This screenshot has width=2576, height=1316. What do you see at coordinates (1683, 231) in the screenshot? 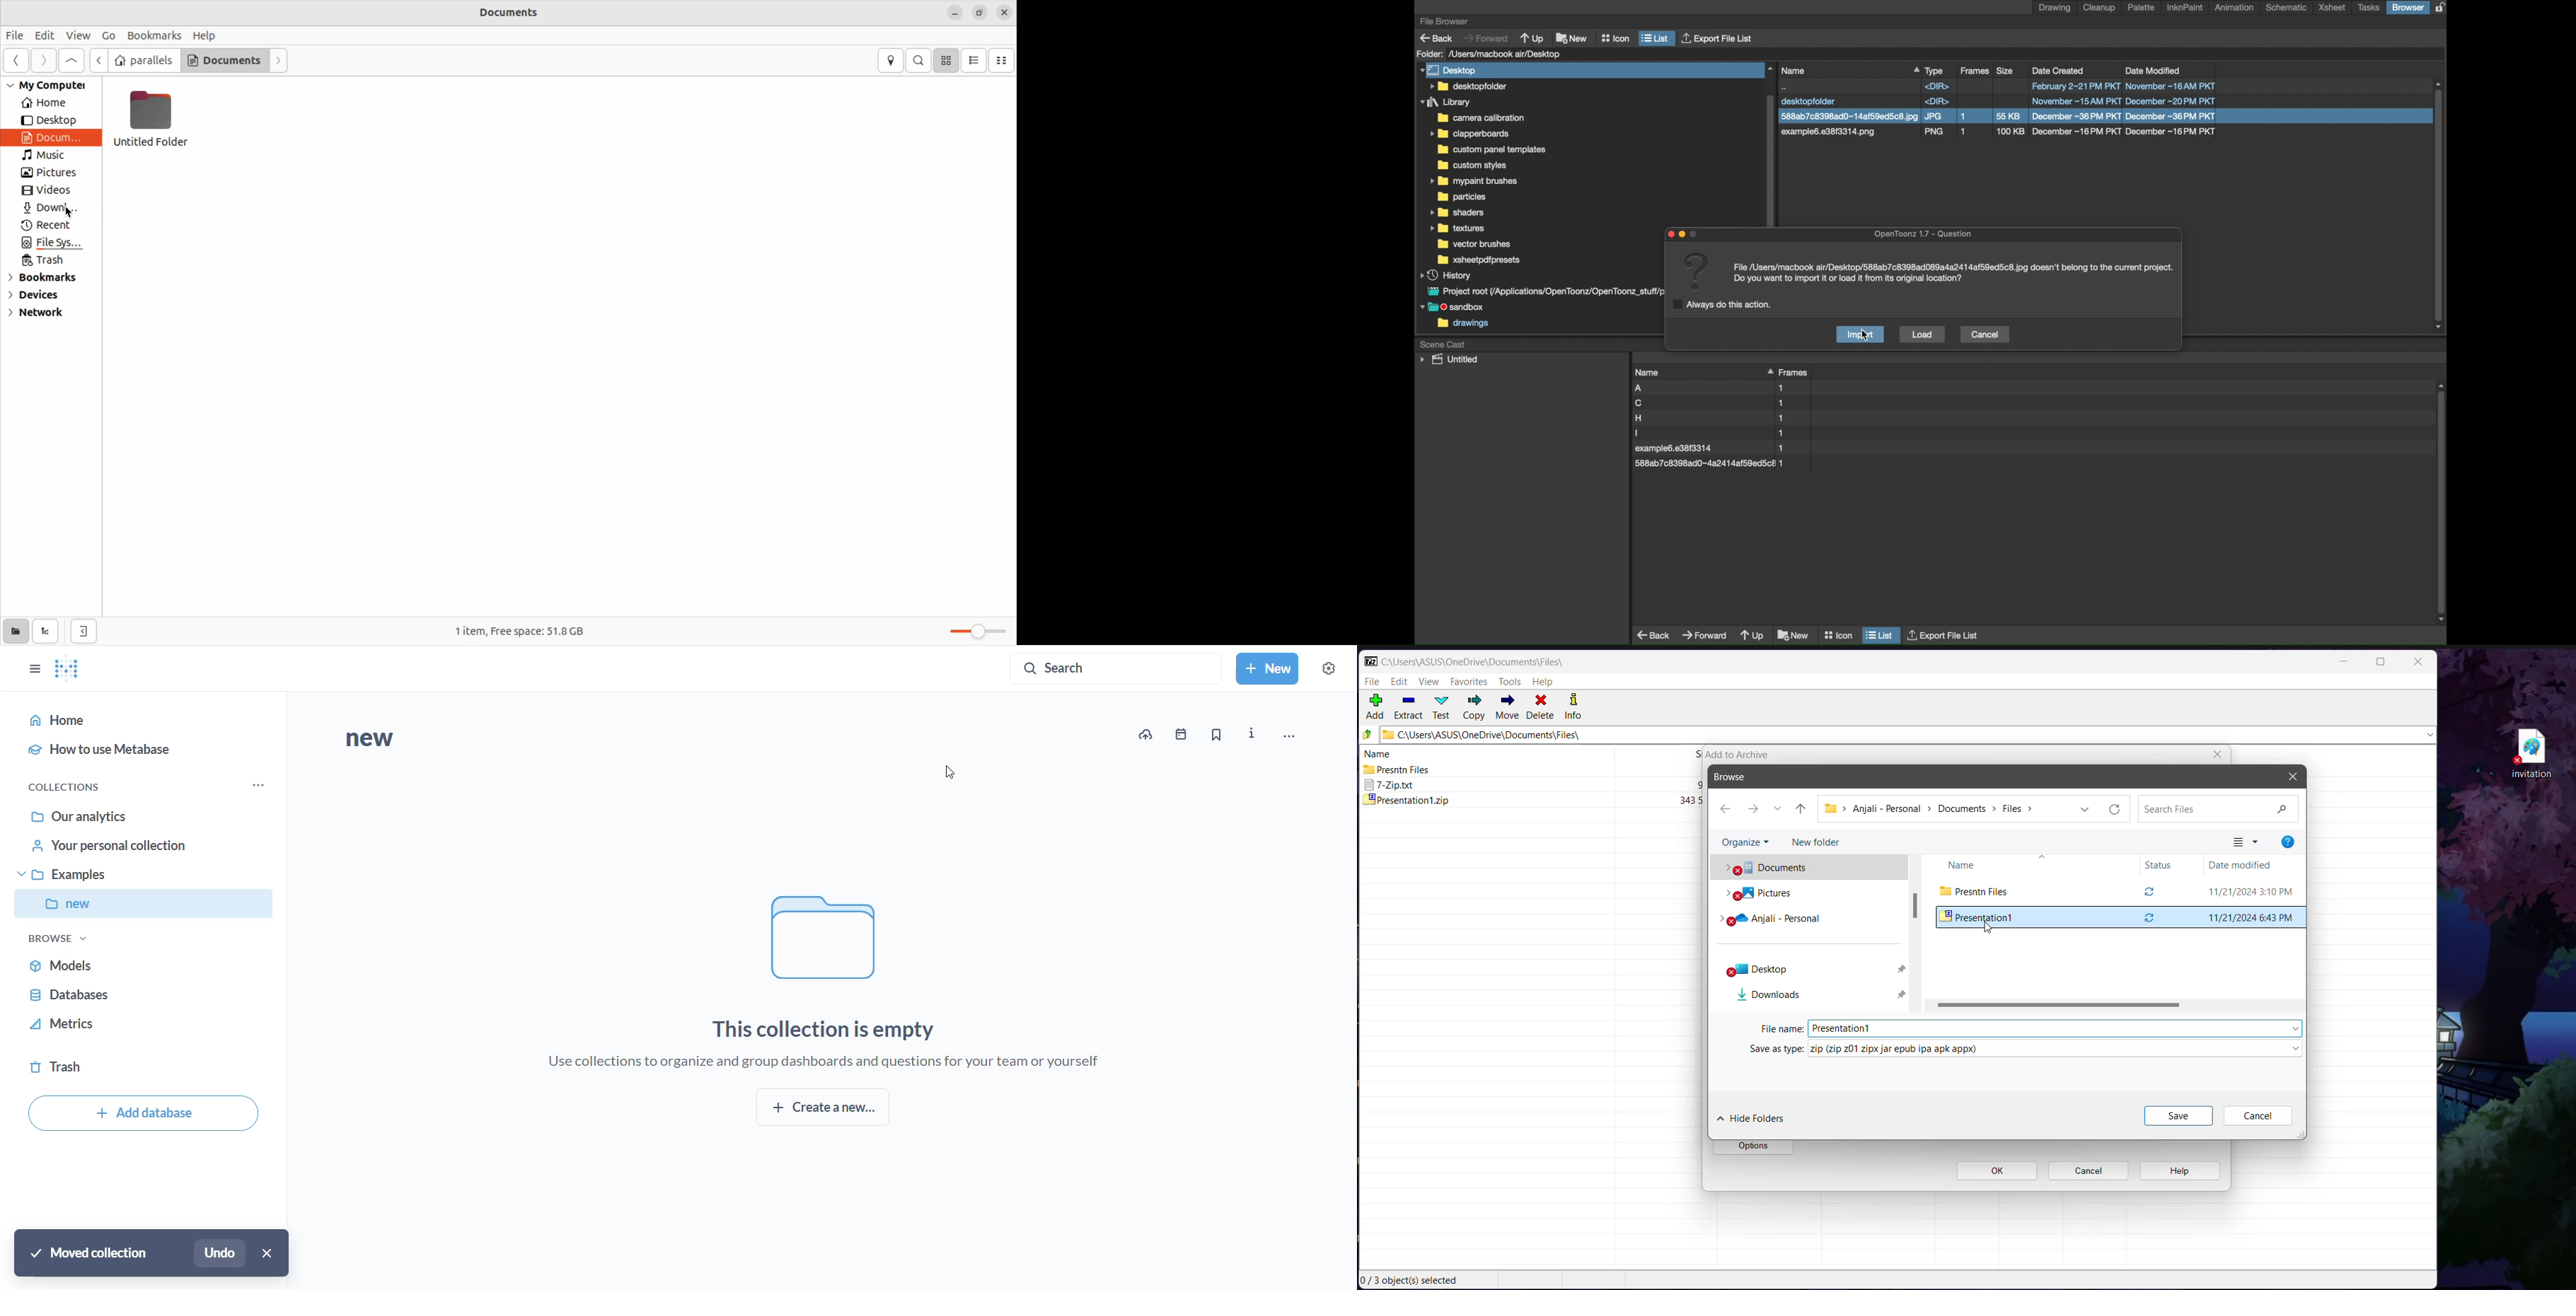
I see `minimize` at bounding box center [1683, 231].